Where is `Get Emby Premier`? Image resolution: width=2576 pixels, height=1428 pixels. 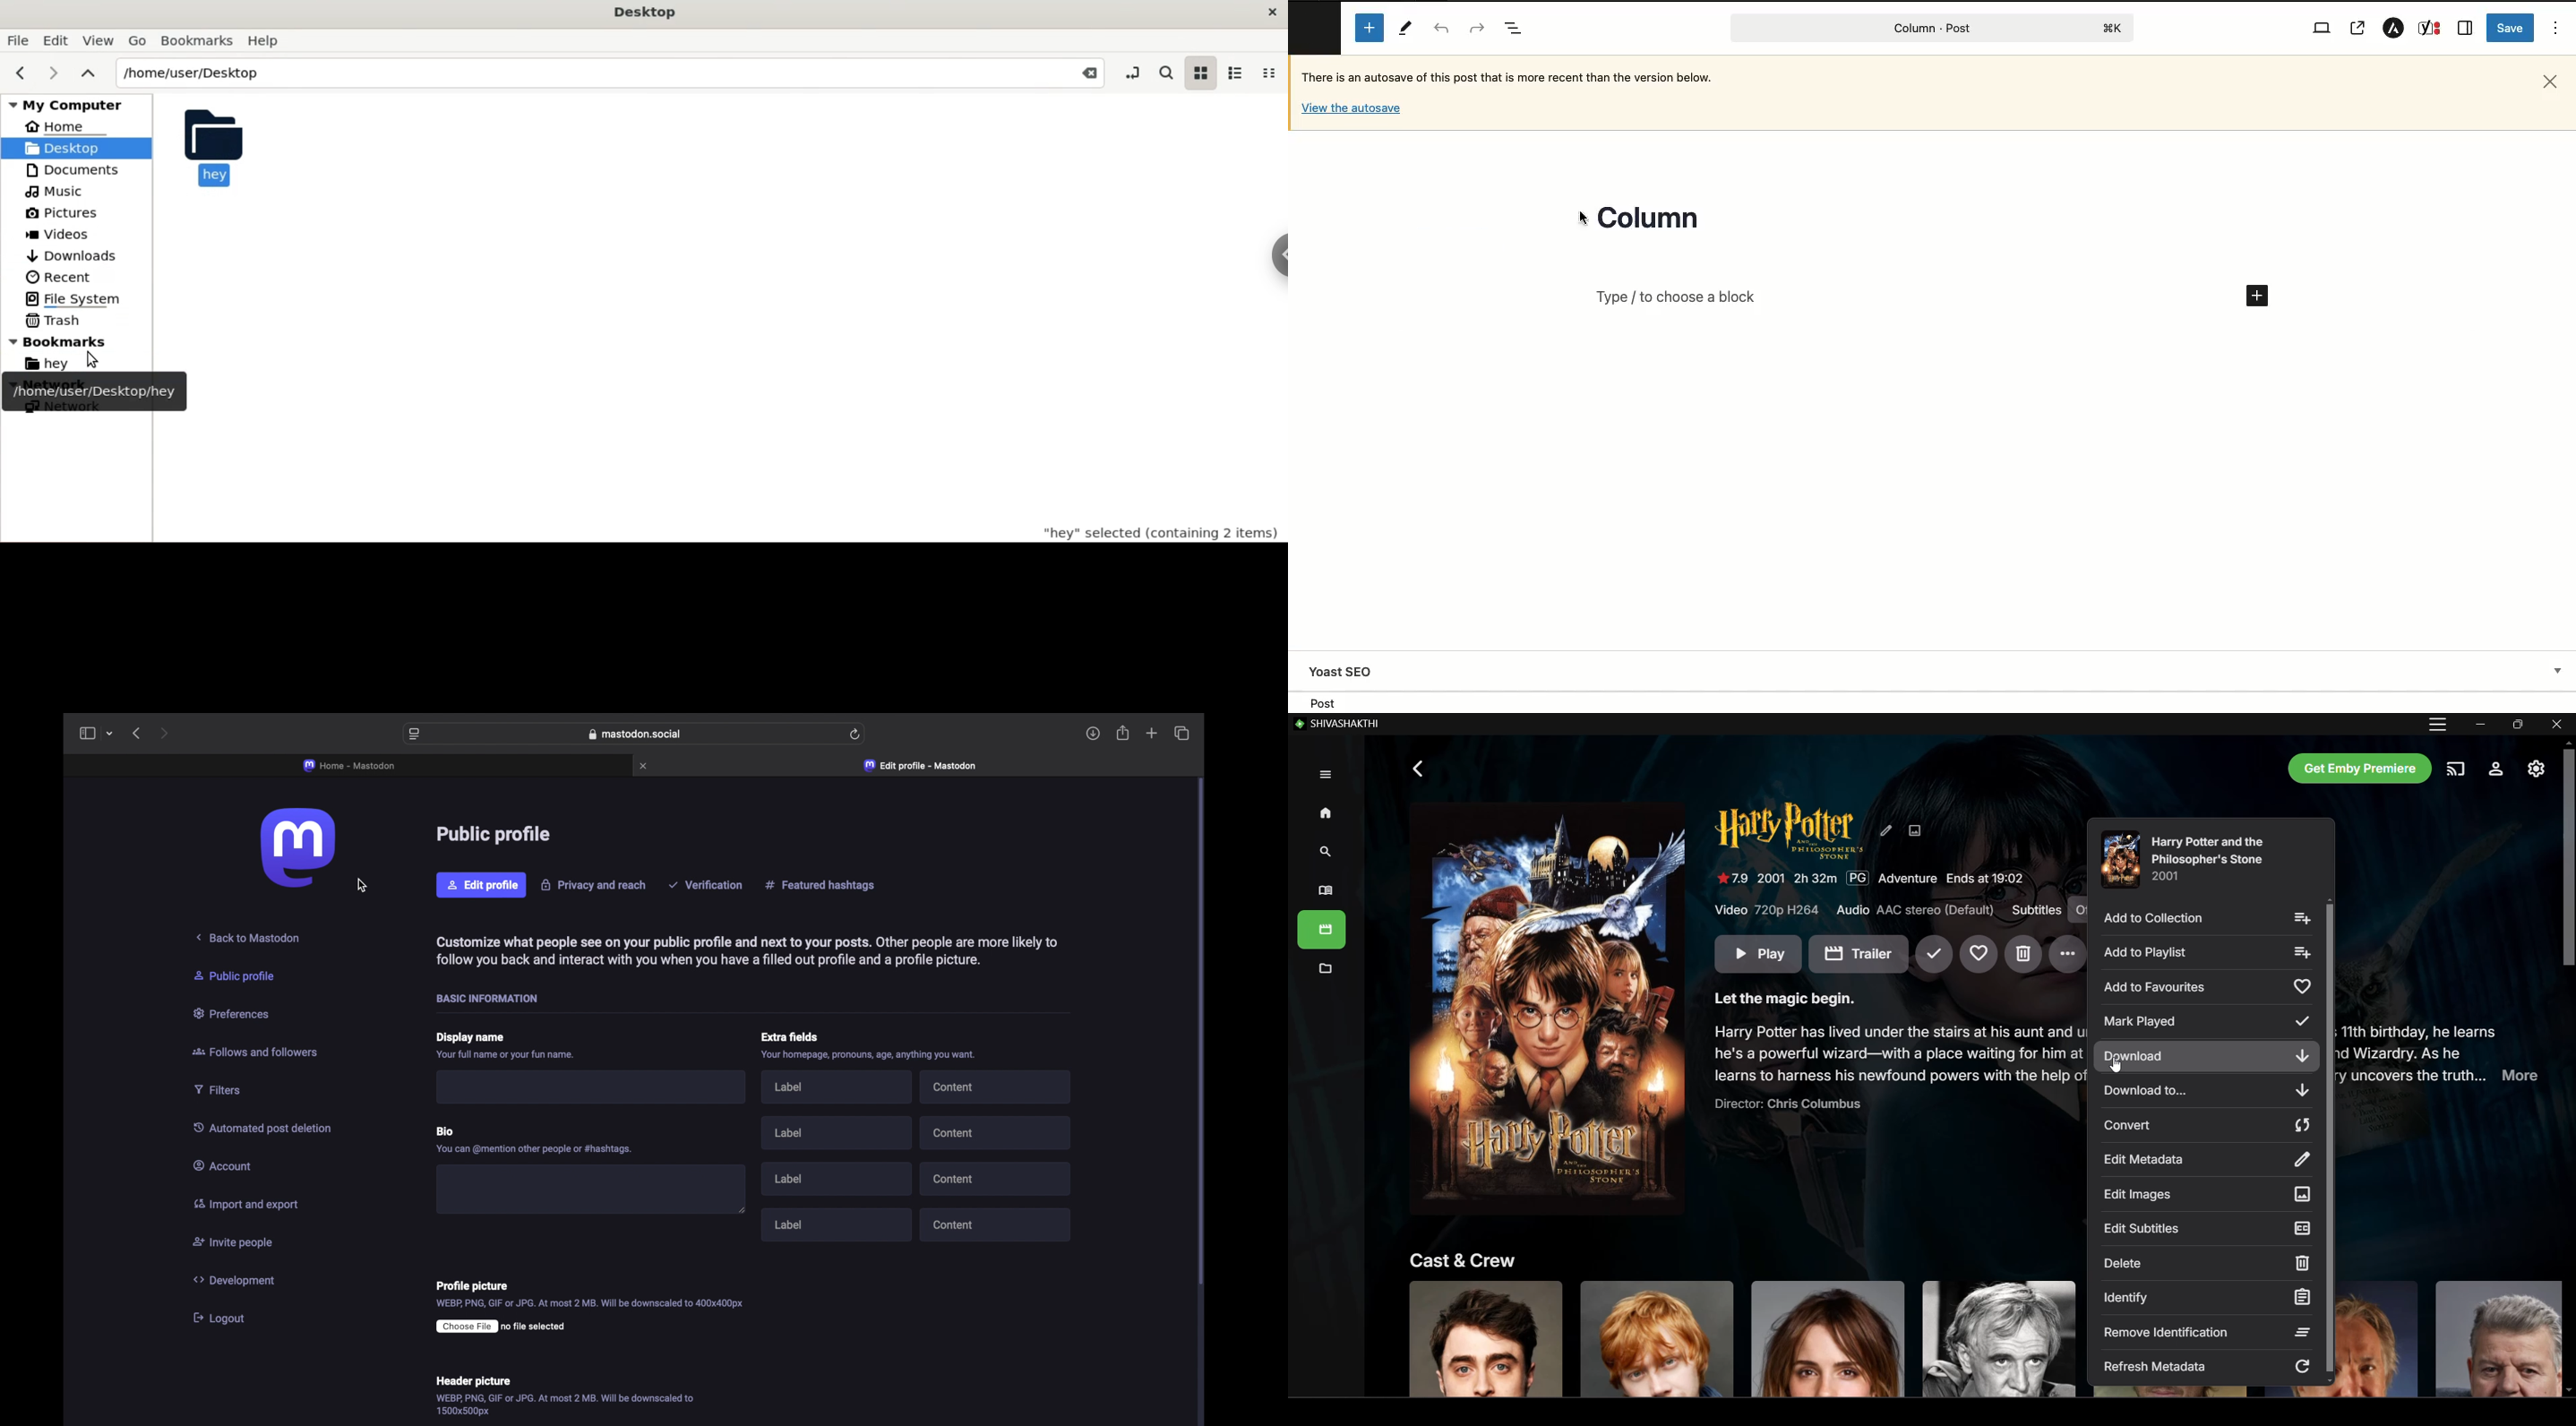
Get Emby Premier is located at coordinates (2361, 768).